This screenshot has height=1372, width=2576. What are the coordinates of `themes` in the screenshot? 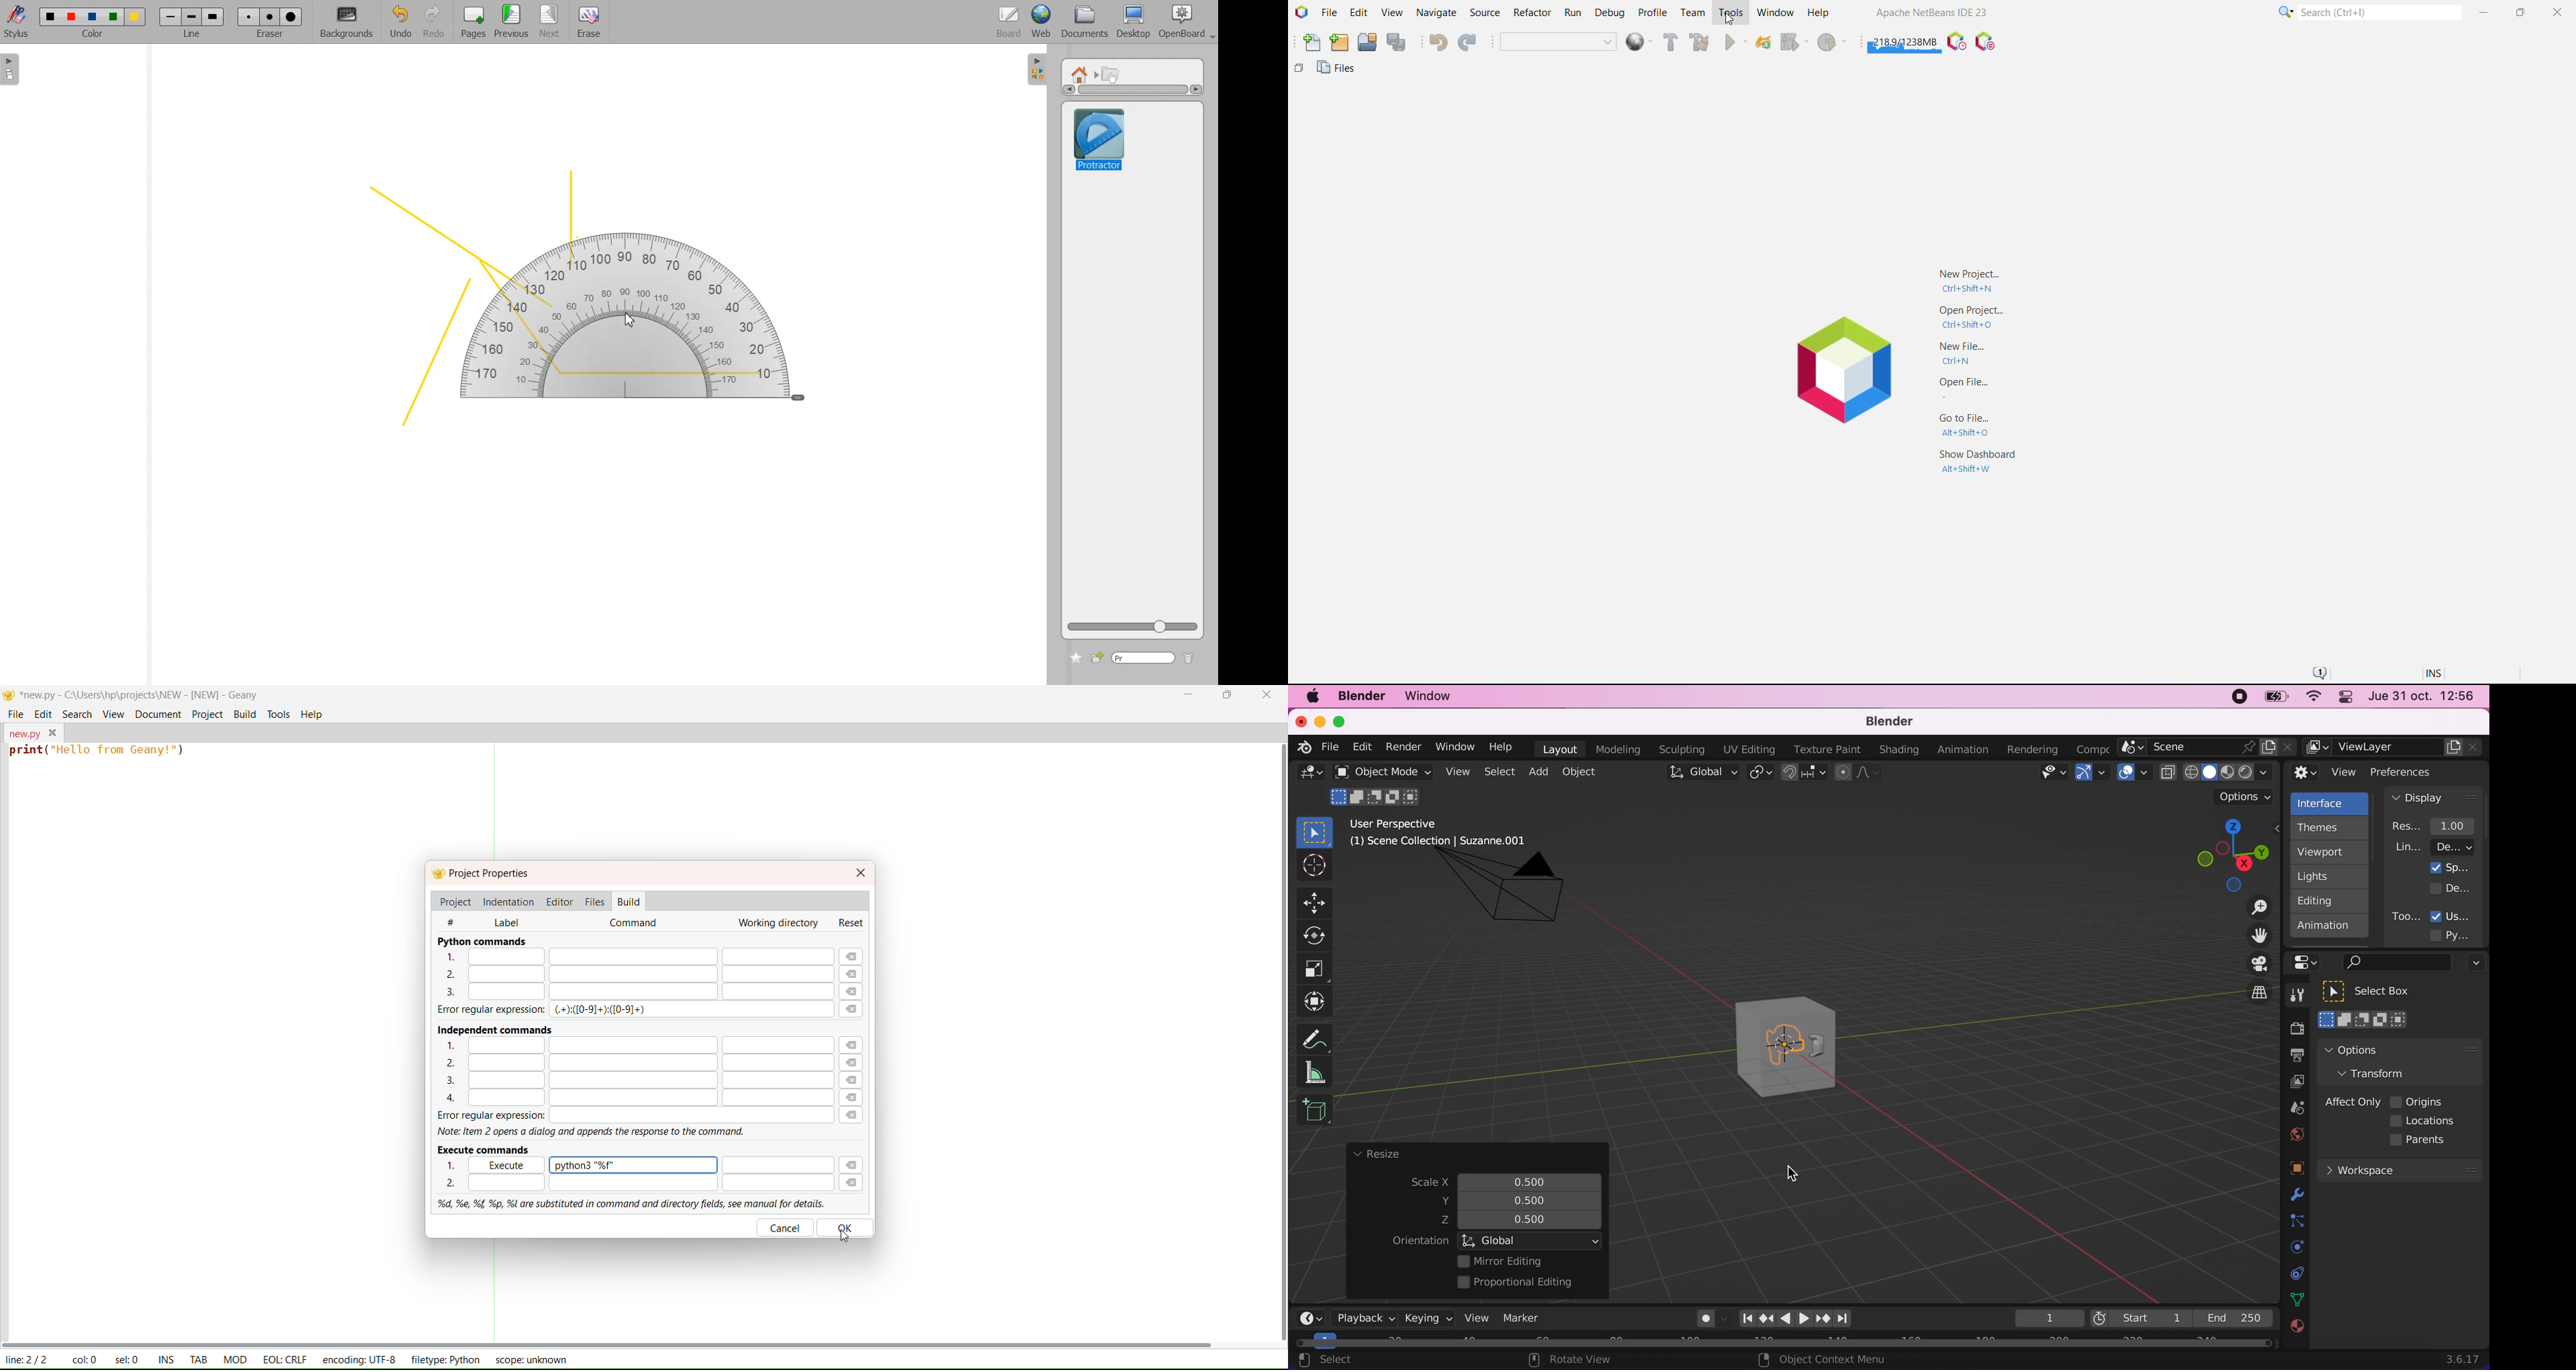 It's located at (2328, 827).